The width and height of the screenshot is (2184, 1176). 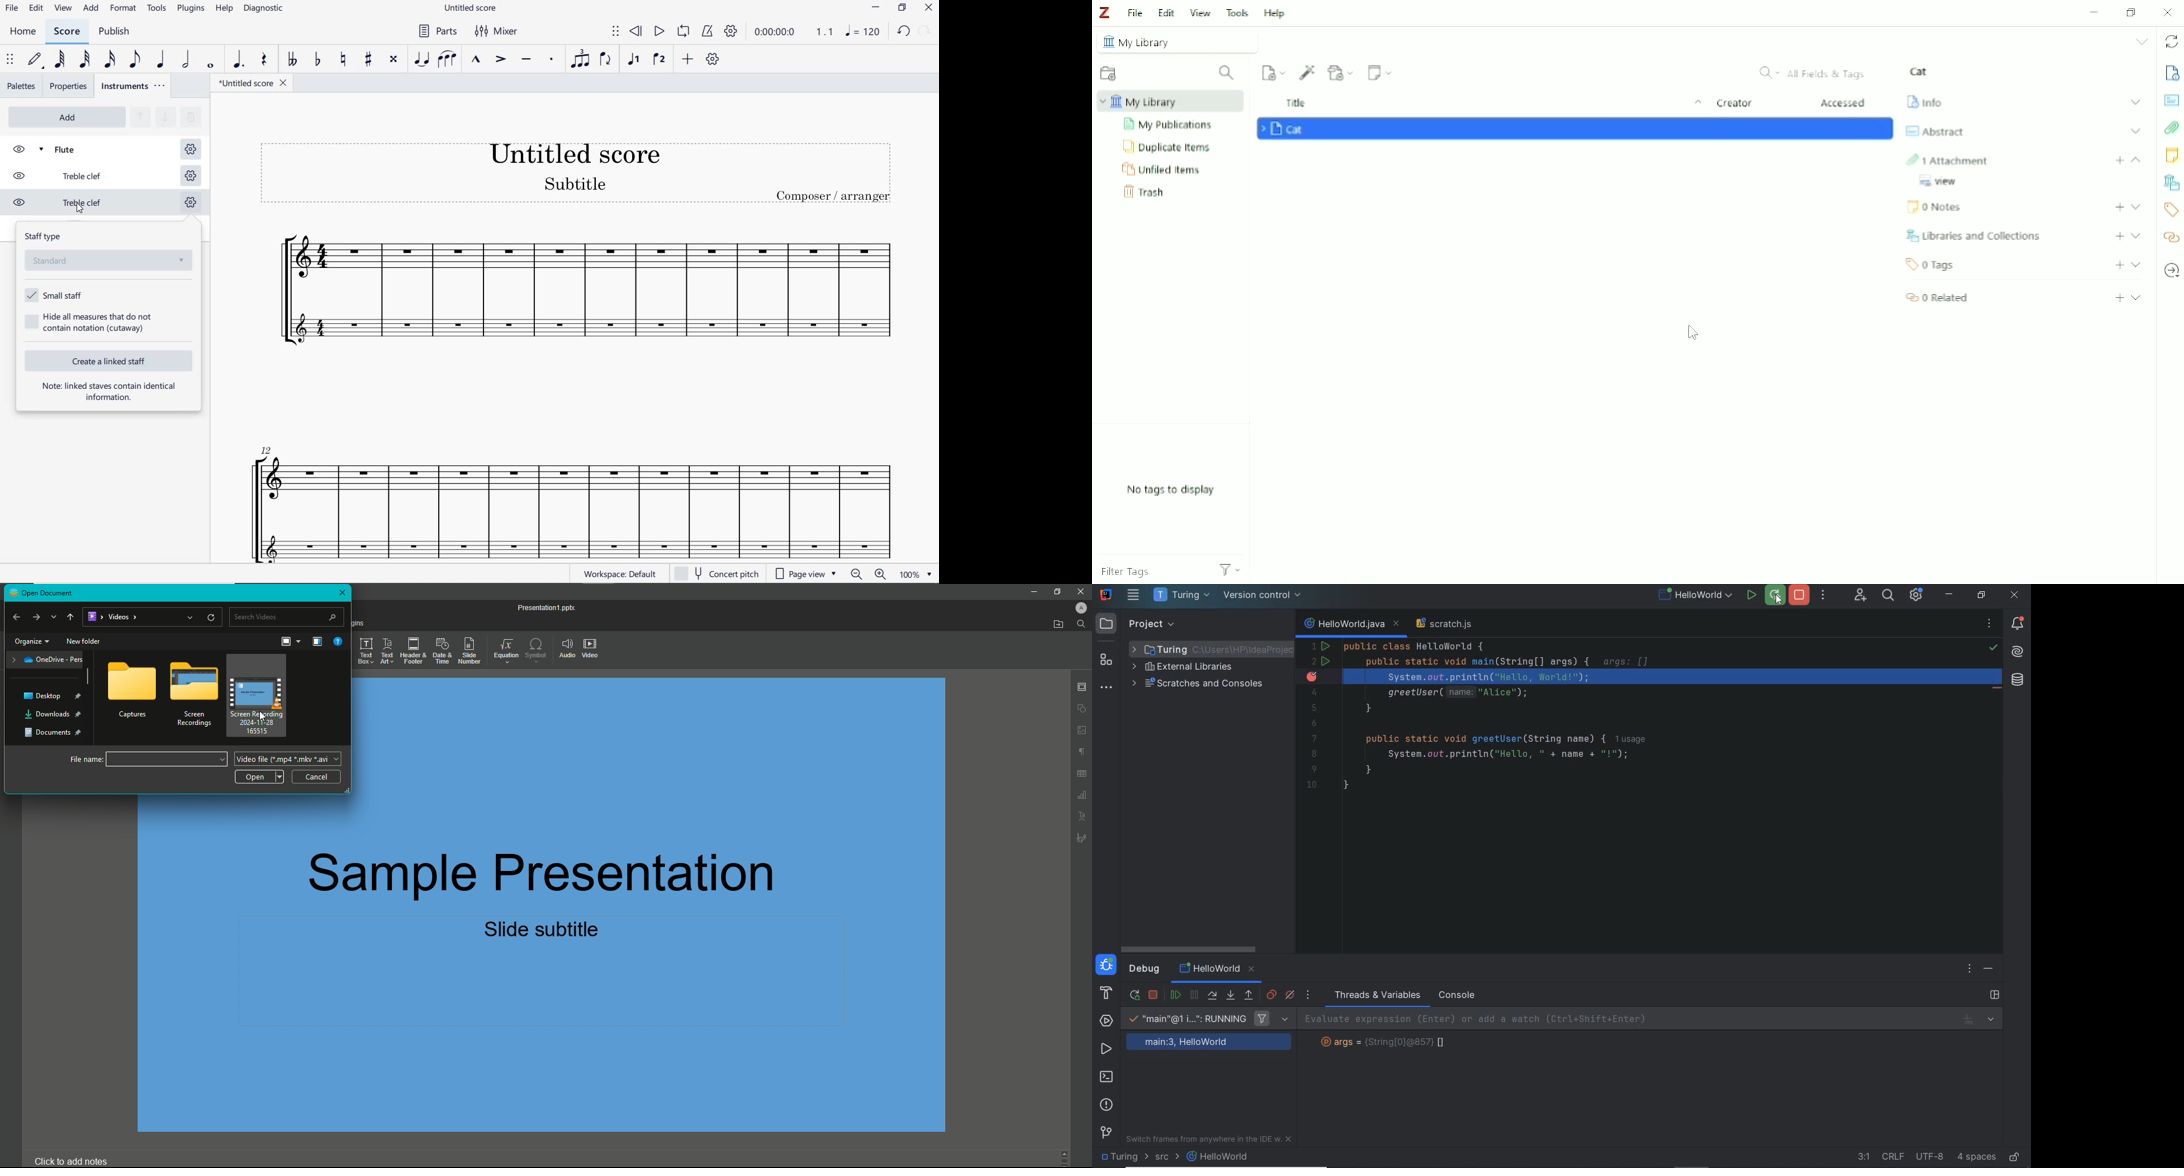 What do you see at coordinates (30, 641) in the screenshot?
I see `Organize` at bounding box center [30, 641].